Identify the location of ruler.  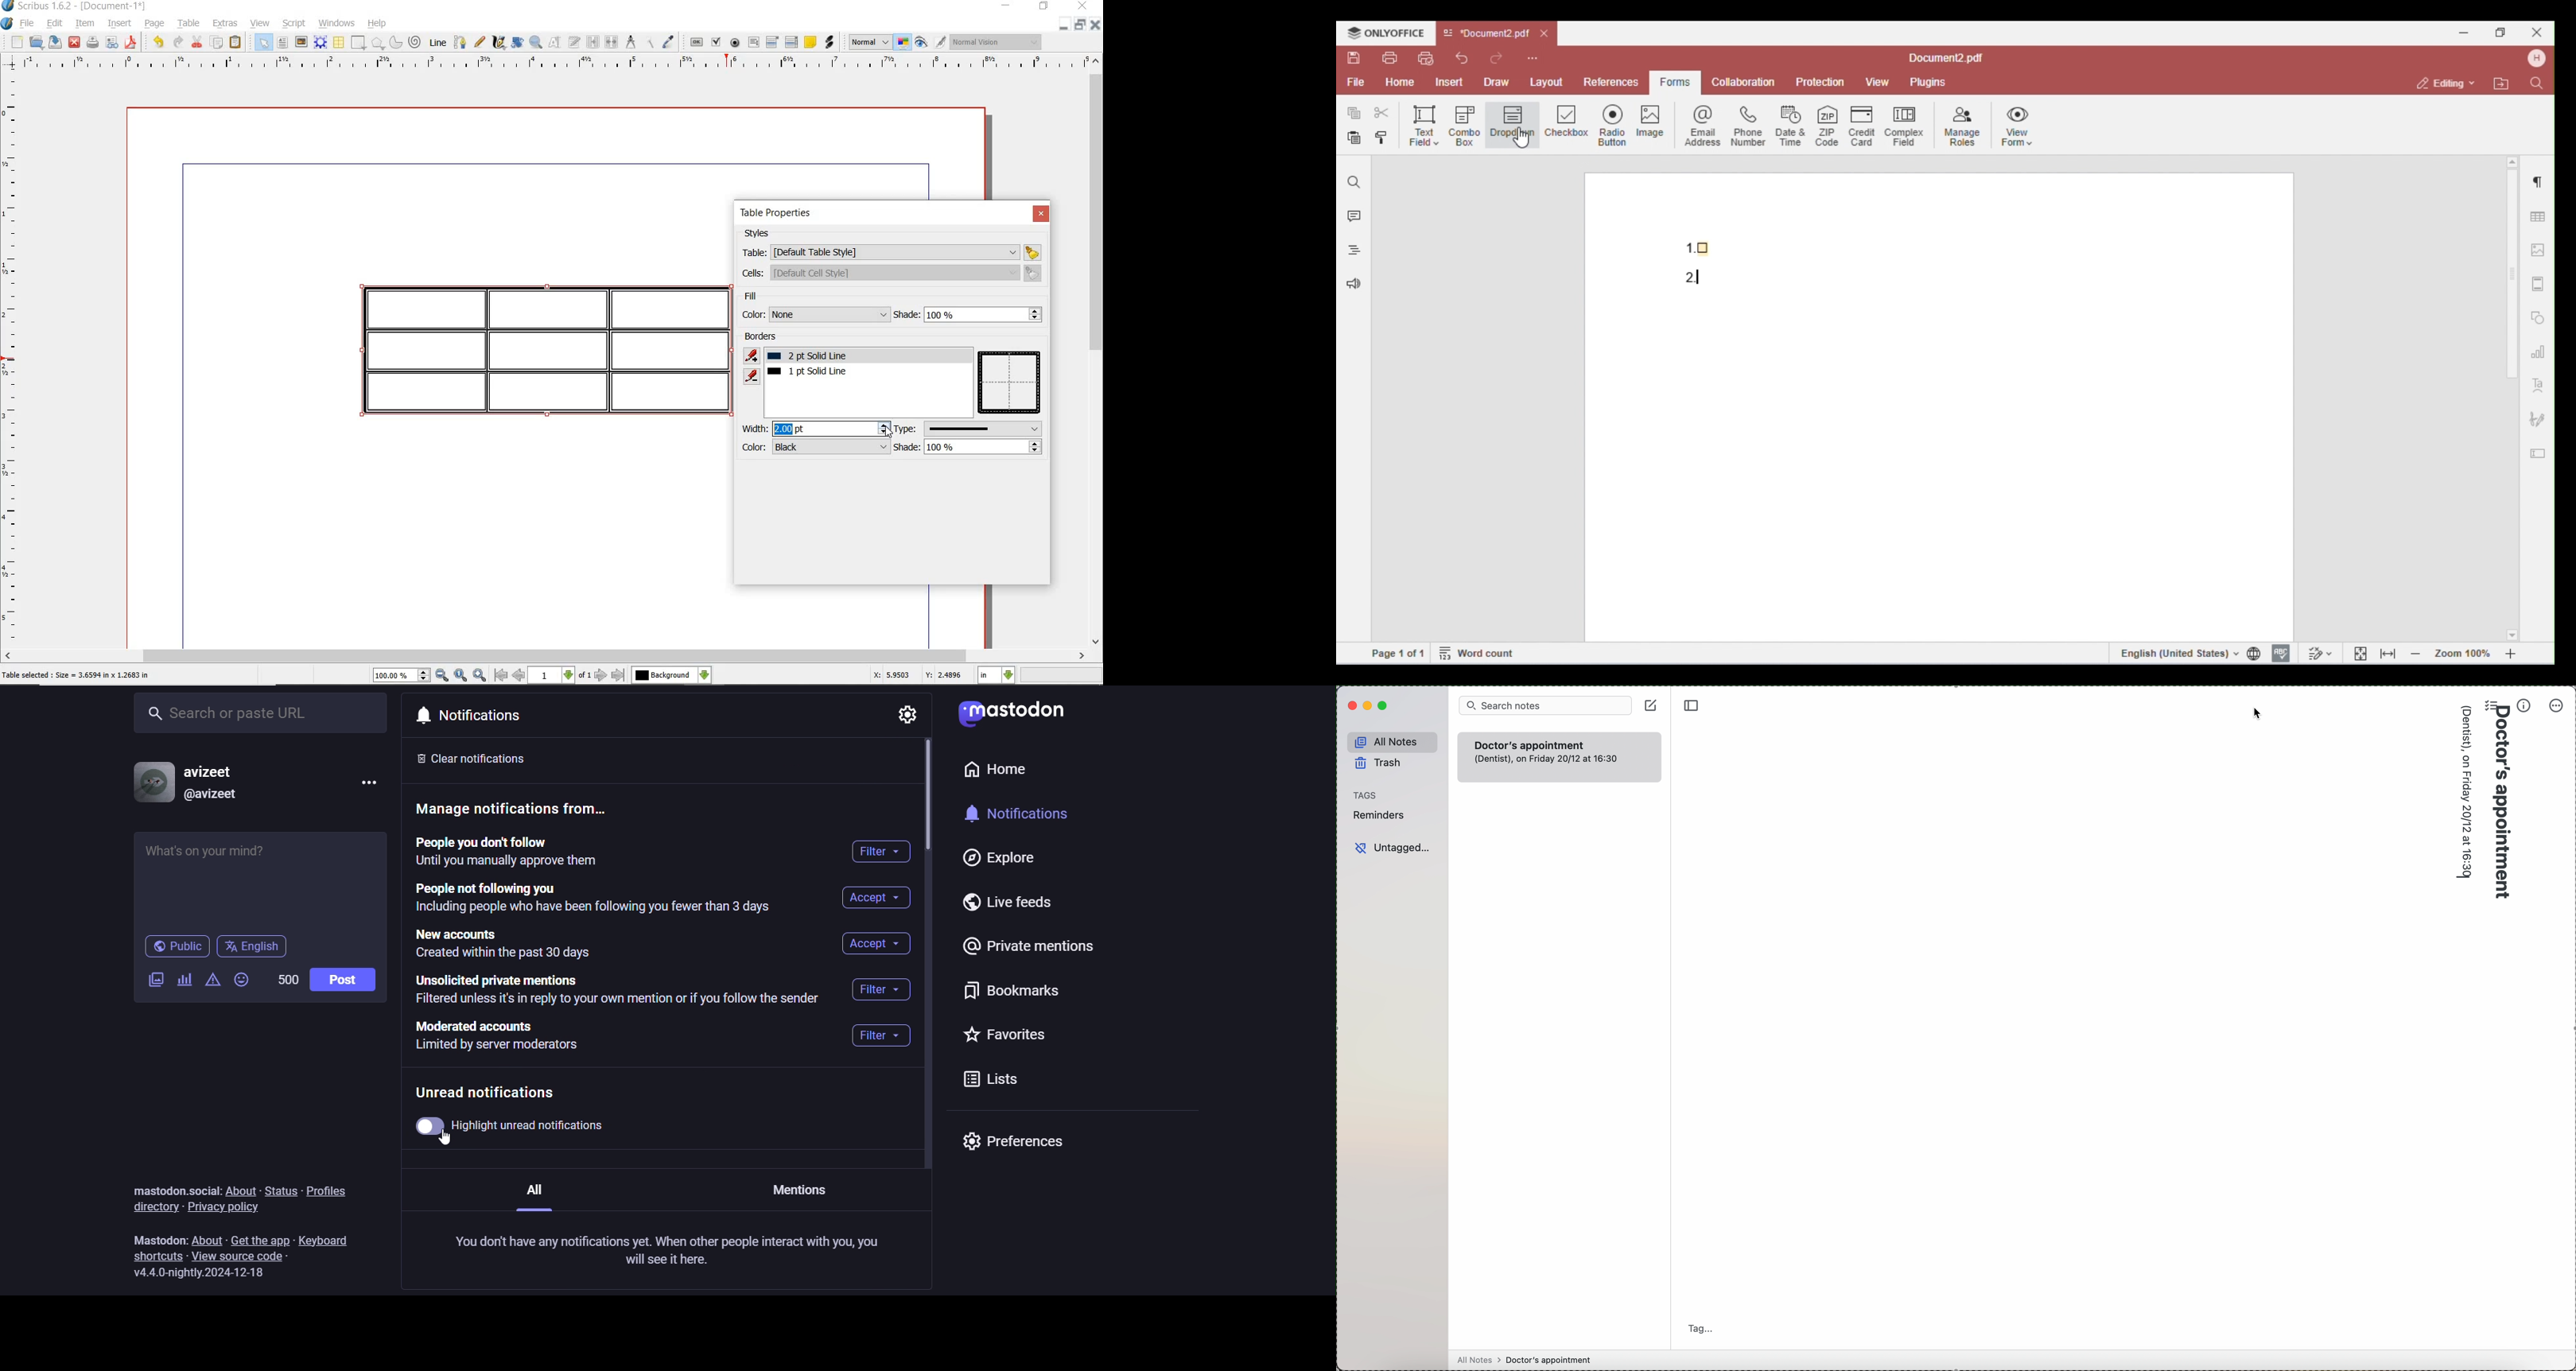
(547, 64).